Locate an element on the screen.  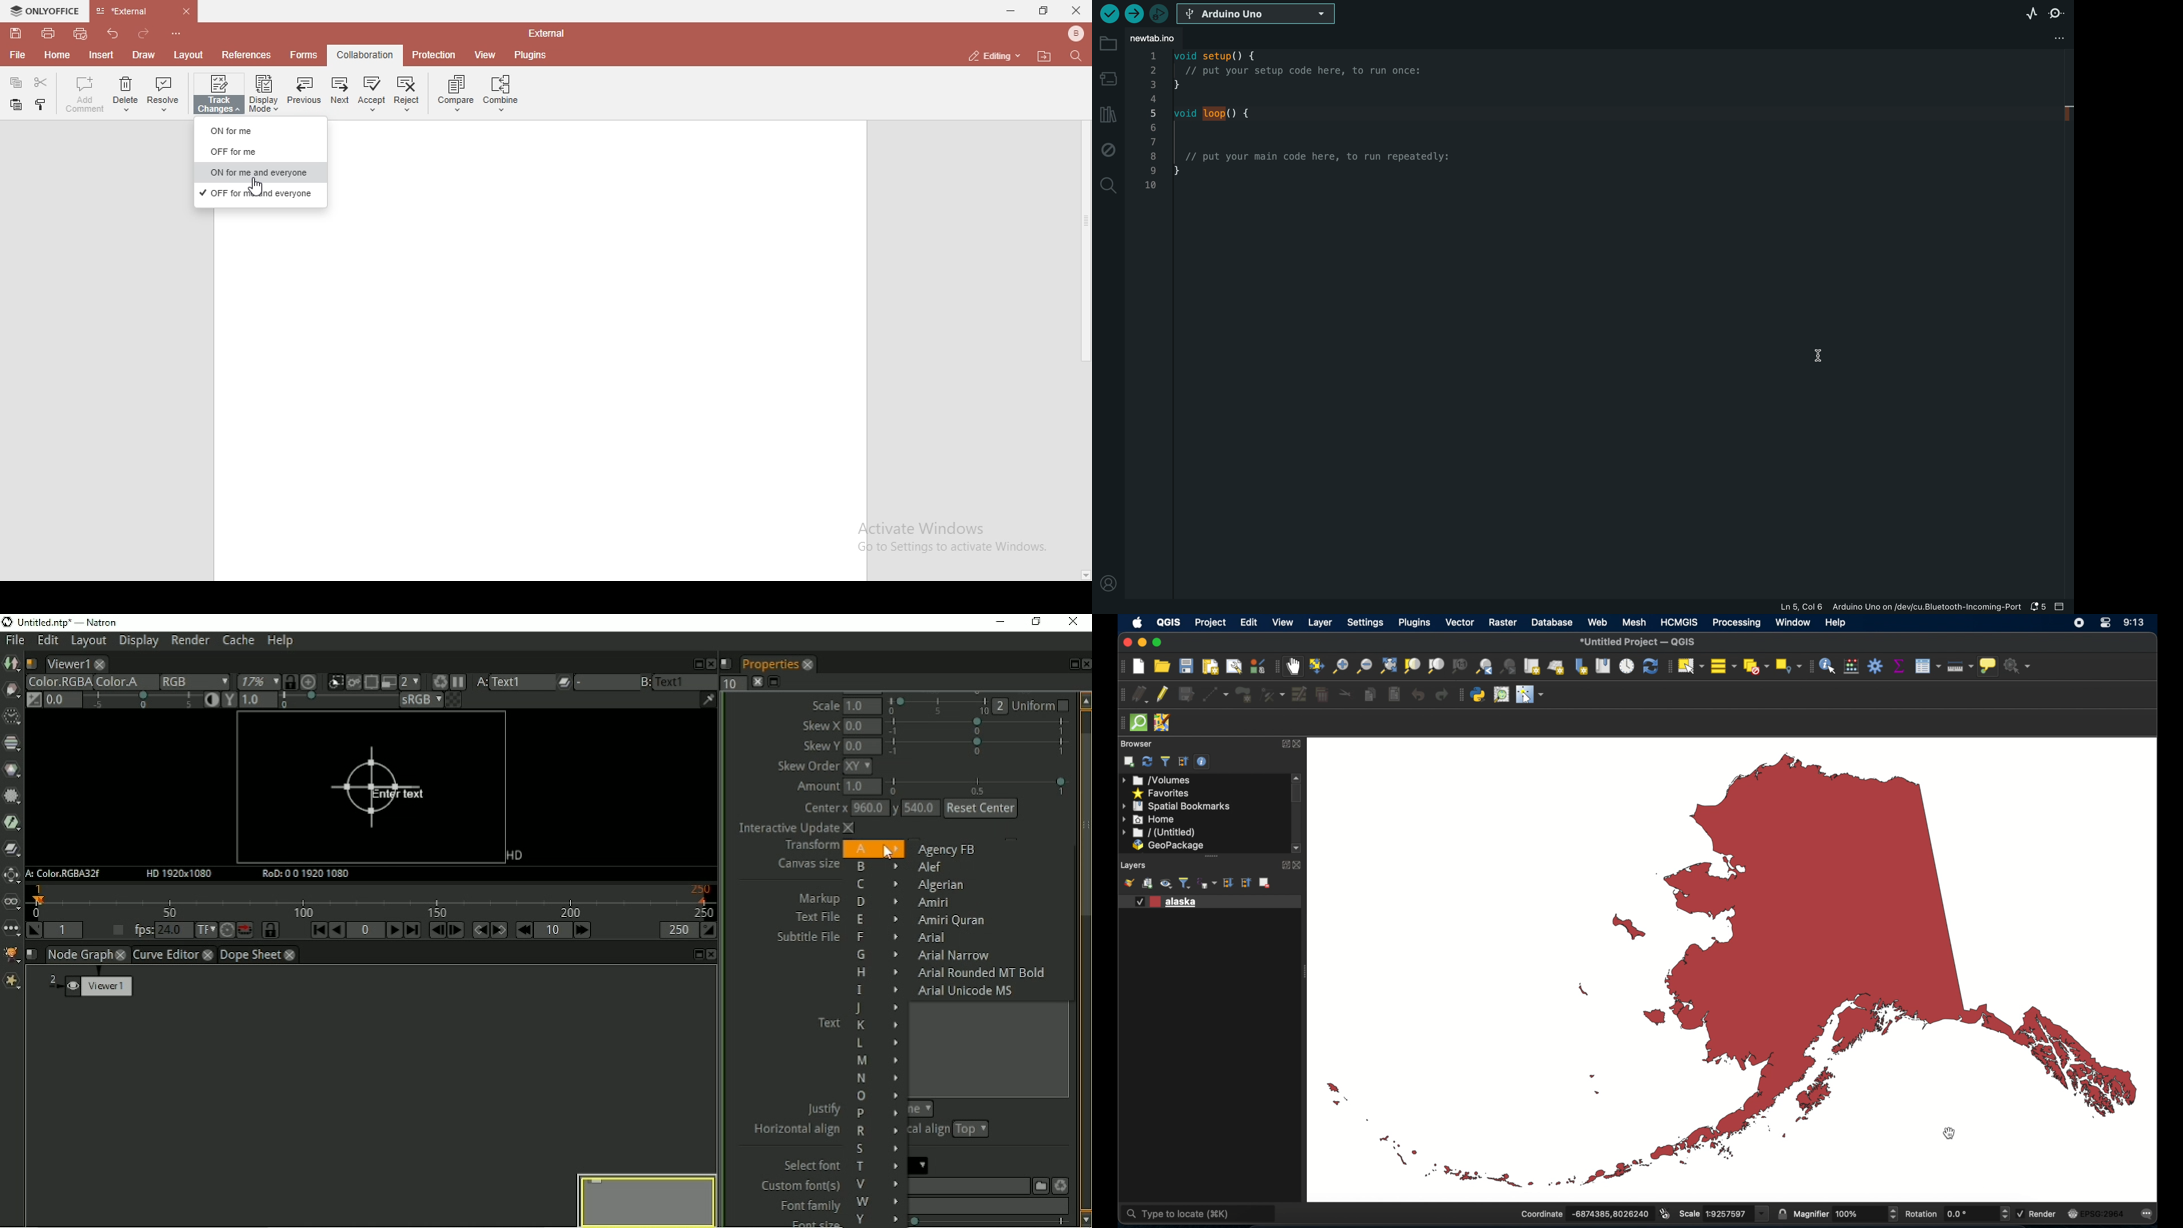
page up is located at coordinates (1085, 74).